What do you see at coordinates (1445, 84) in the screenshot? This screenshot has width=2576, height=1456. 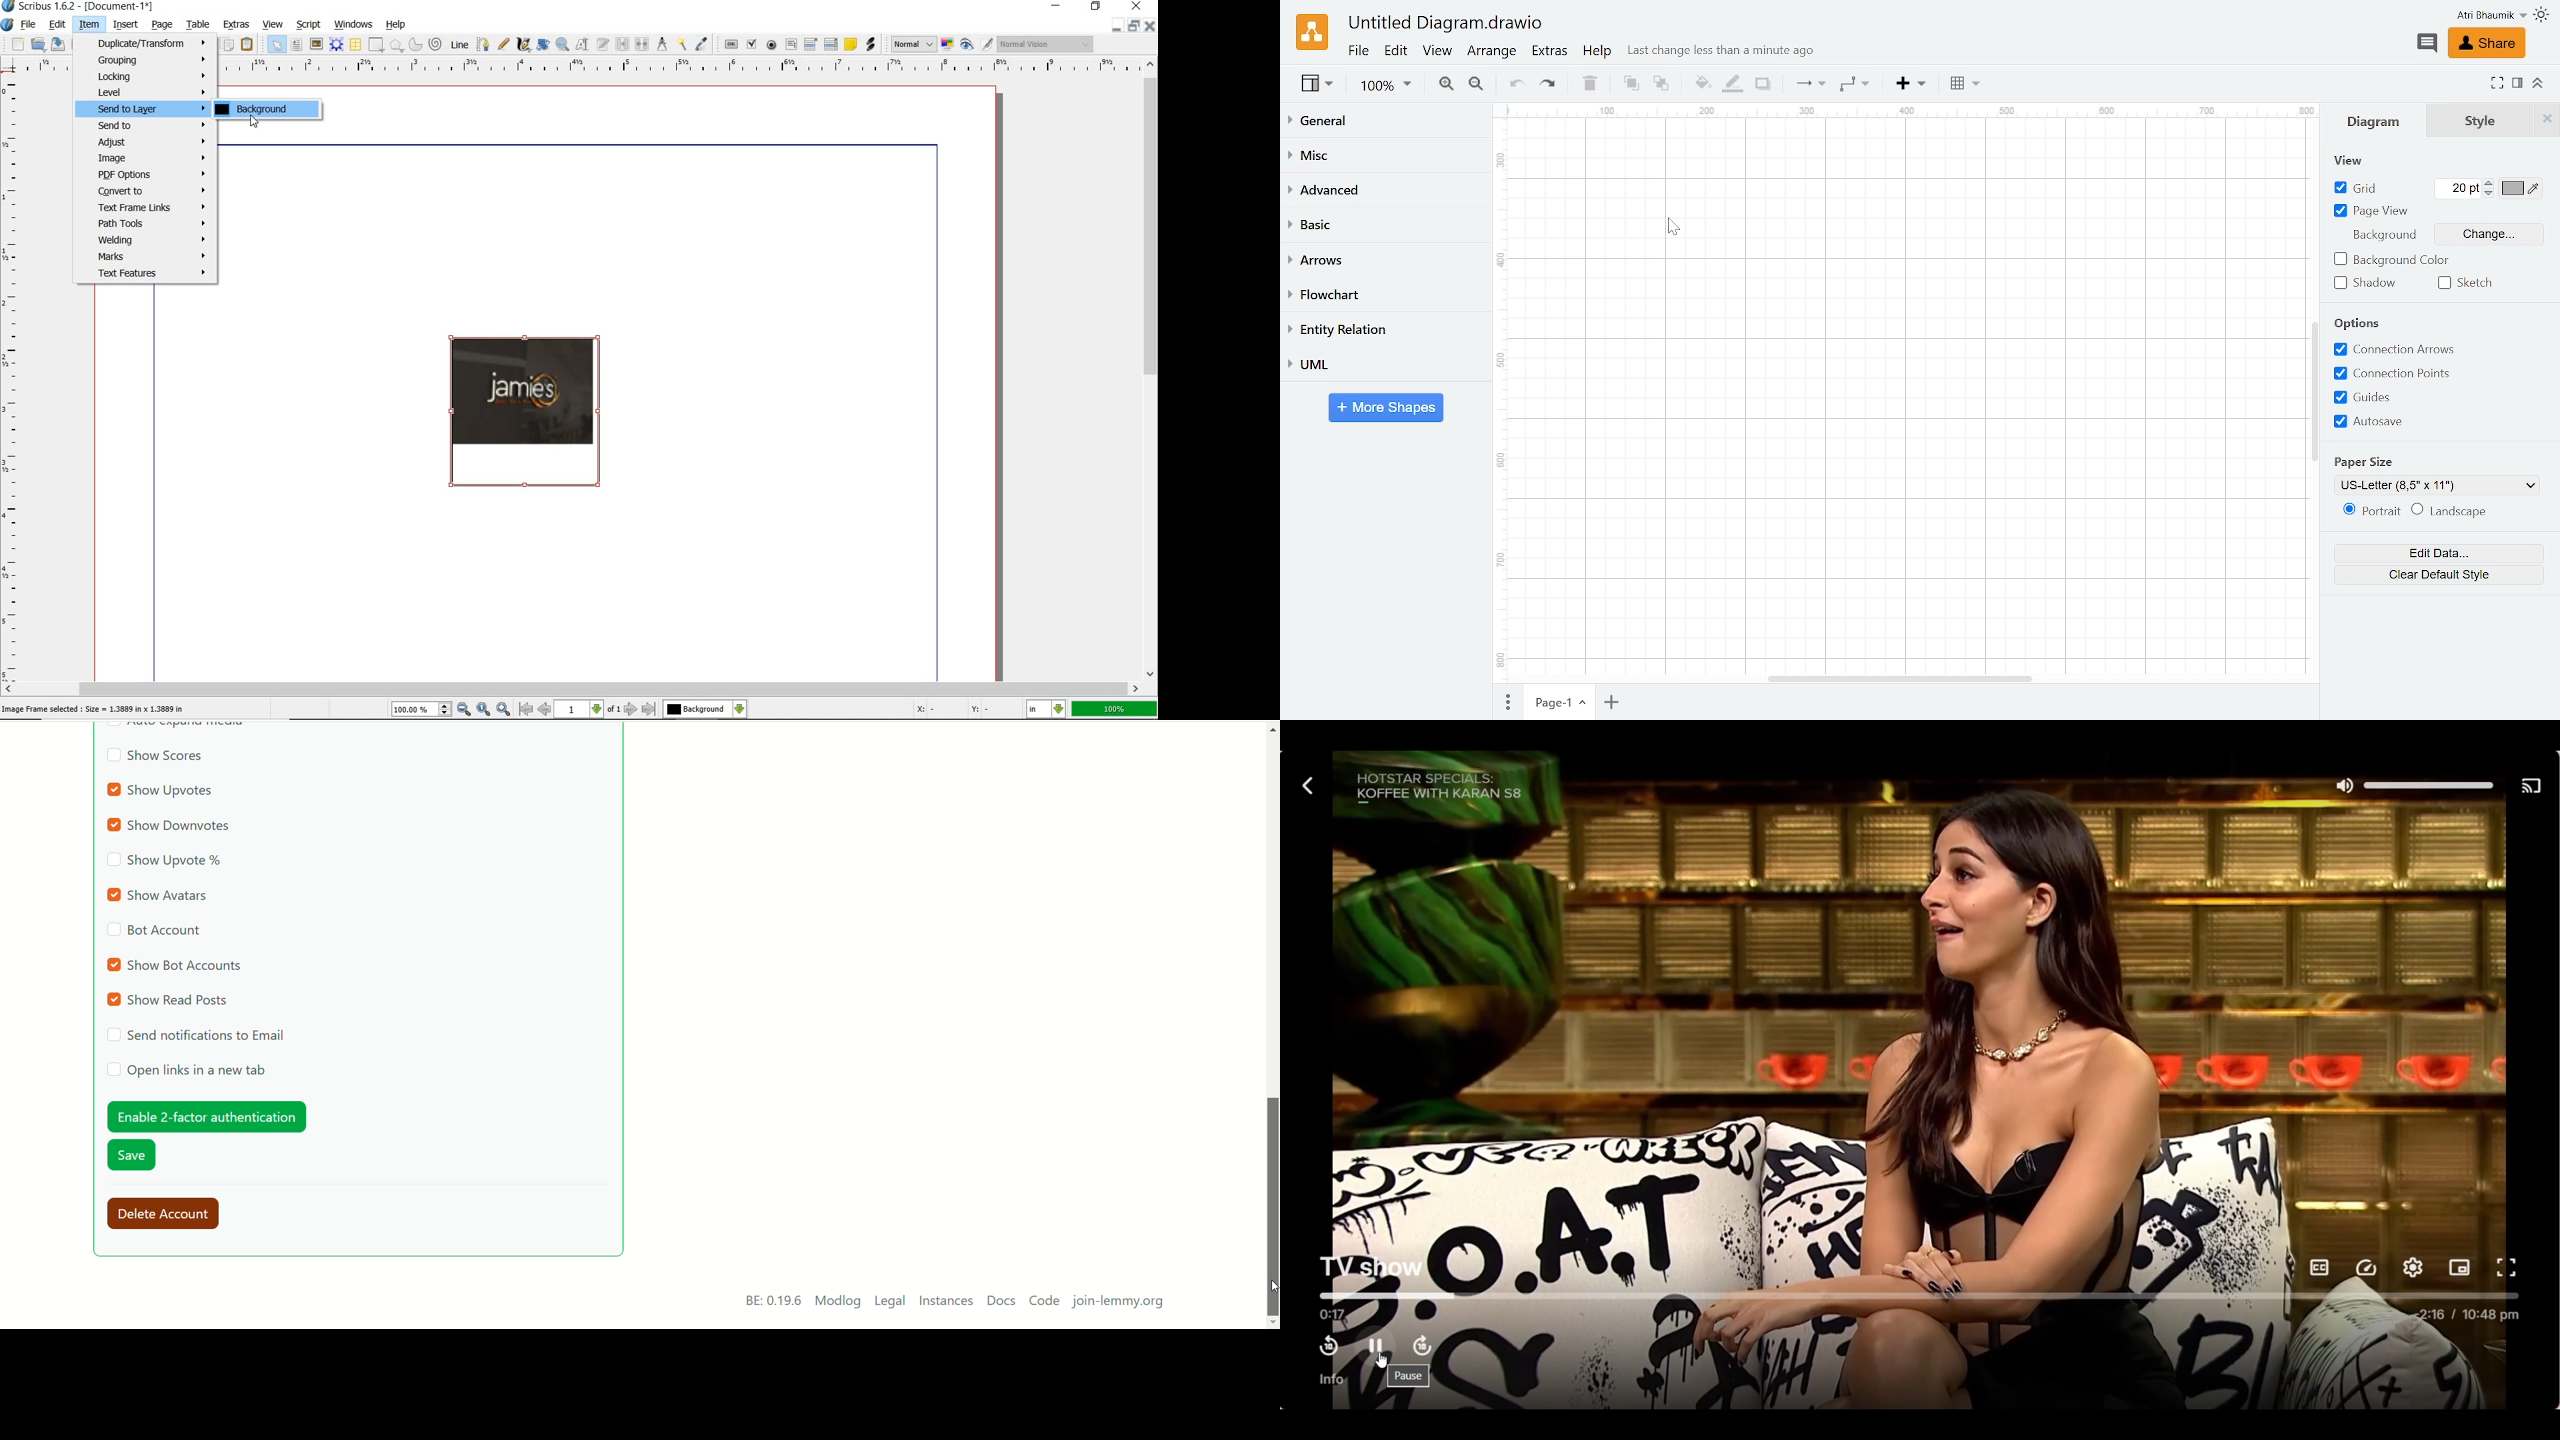 I see `Zoom in` at bounding box center [1445, 84].